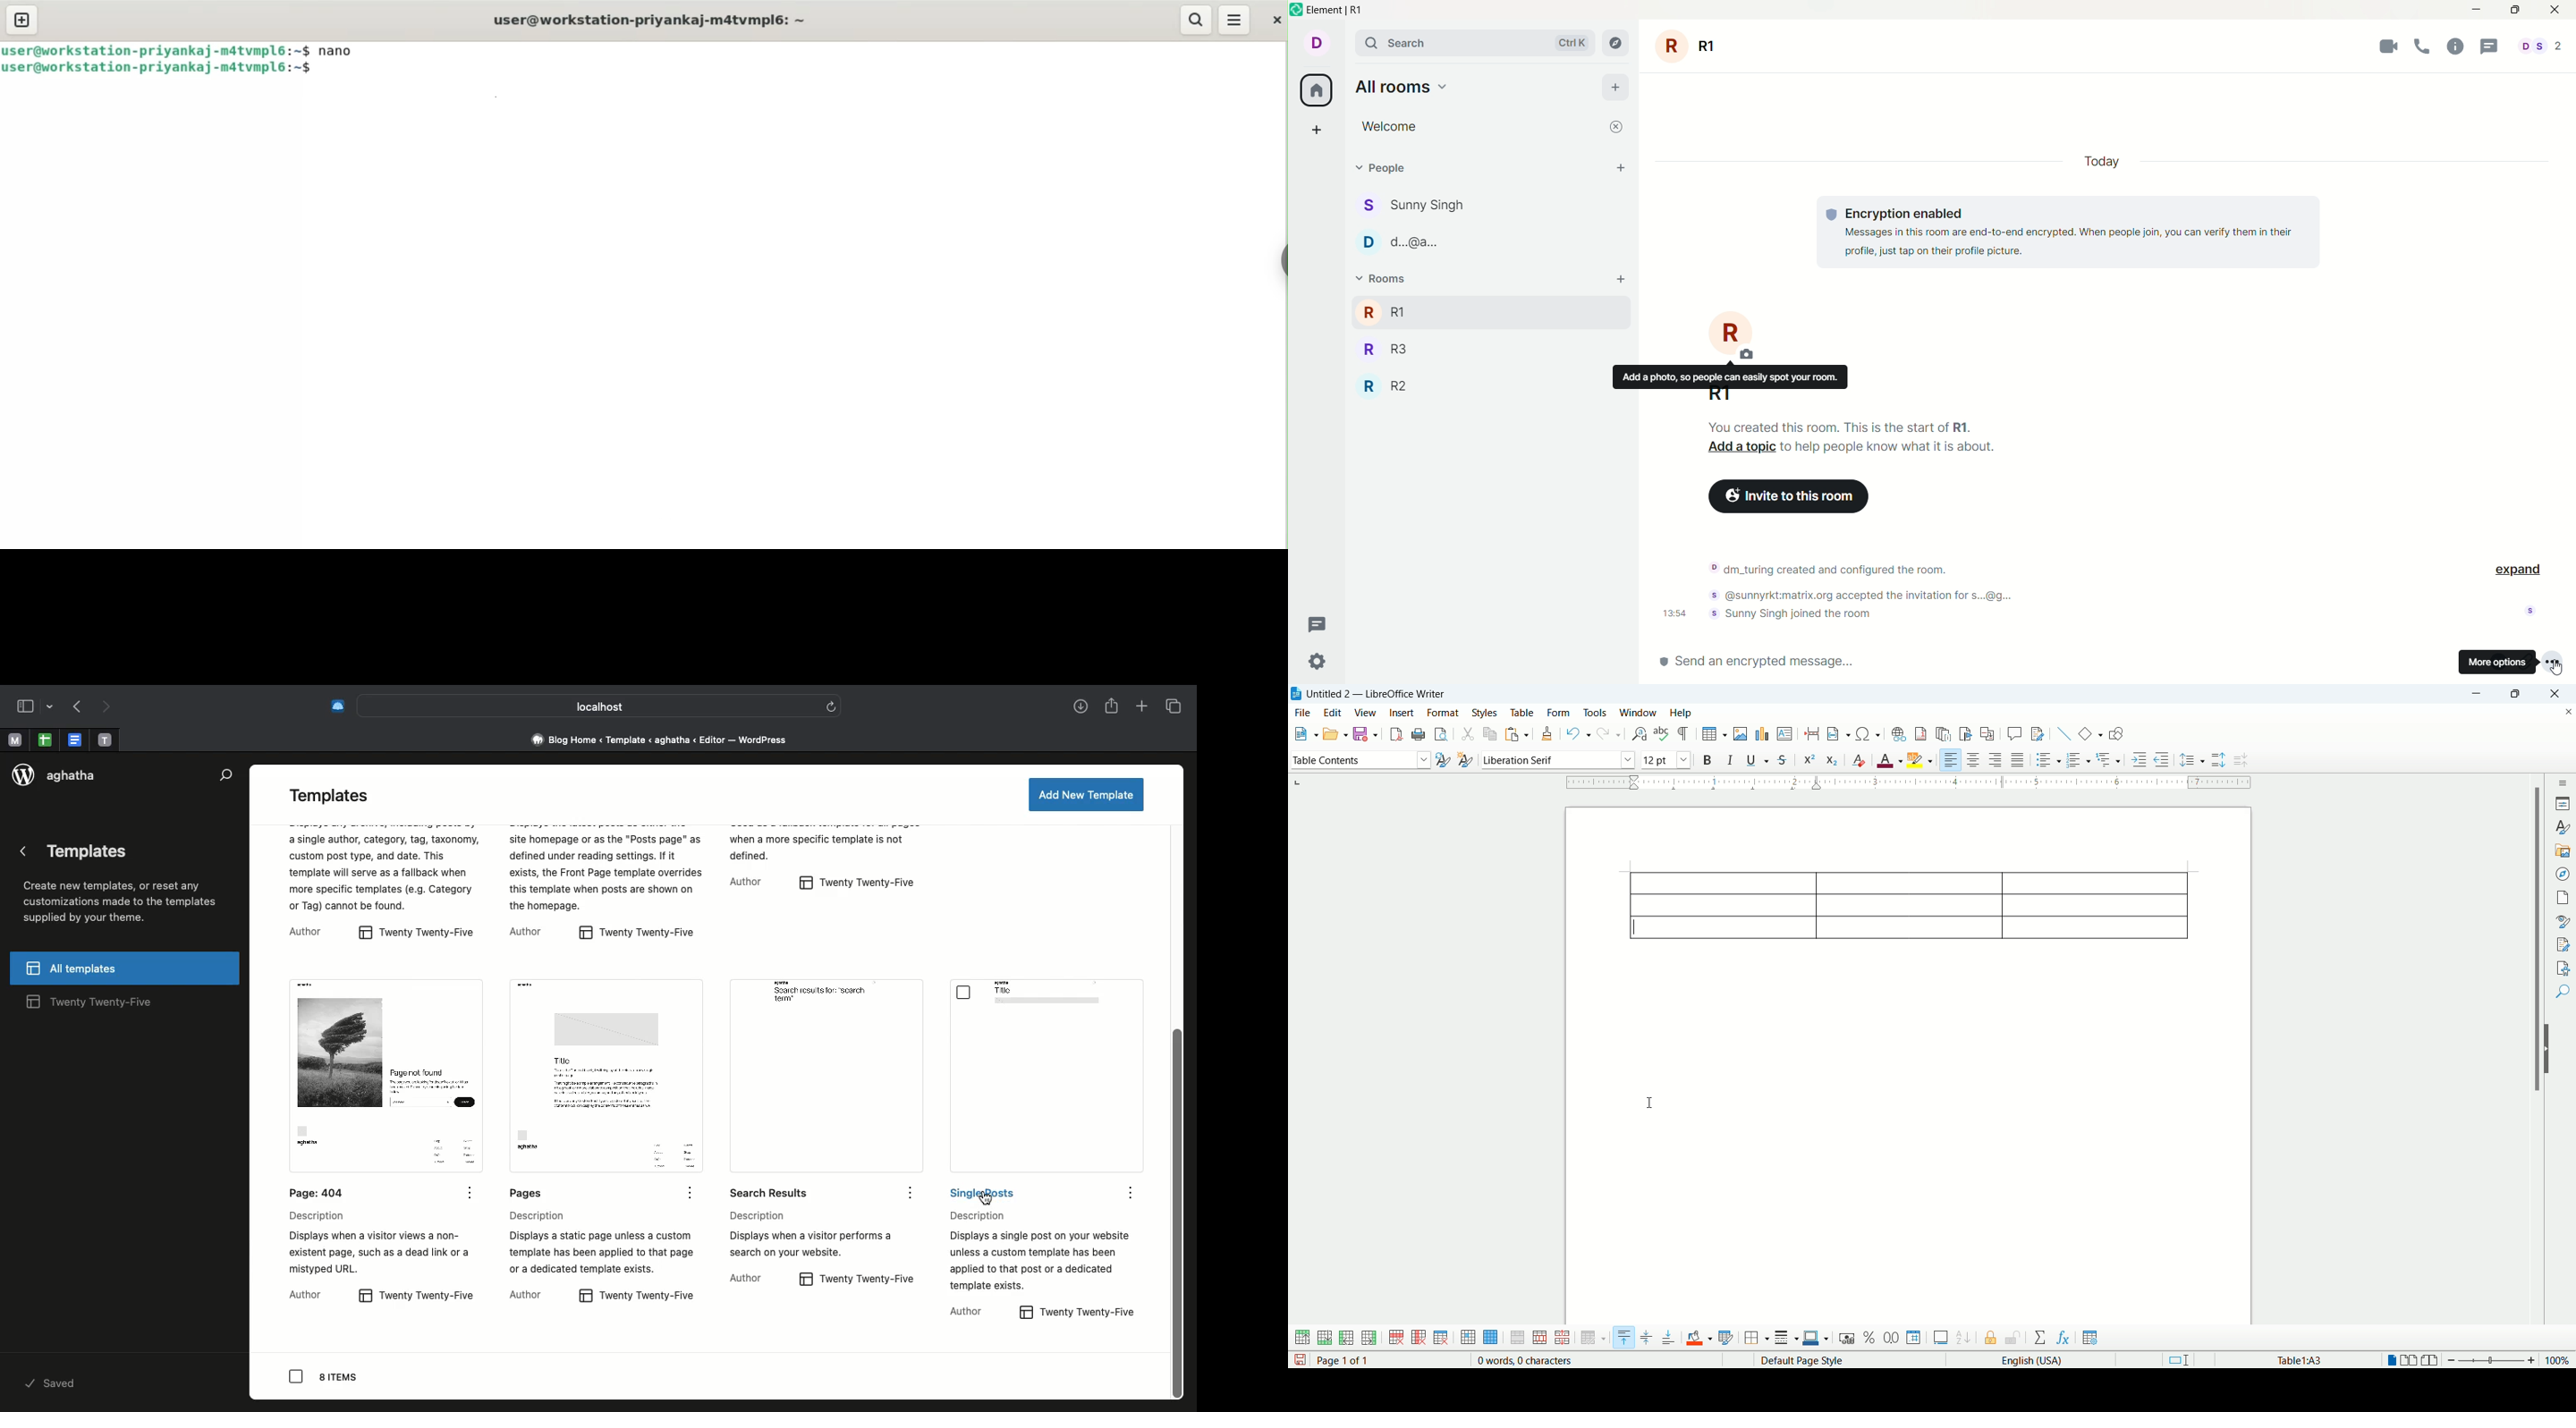 This screenshot has width=2576, height=1428. What do you see at coordinates (1386, 349) in the screenshot?
I see `R3 room` at bounding box center [1386, 349].